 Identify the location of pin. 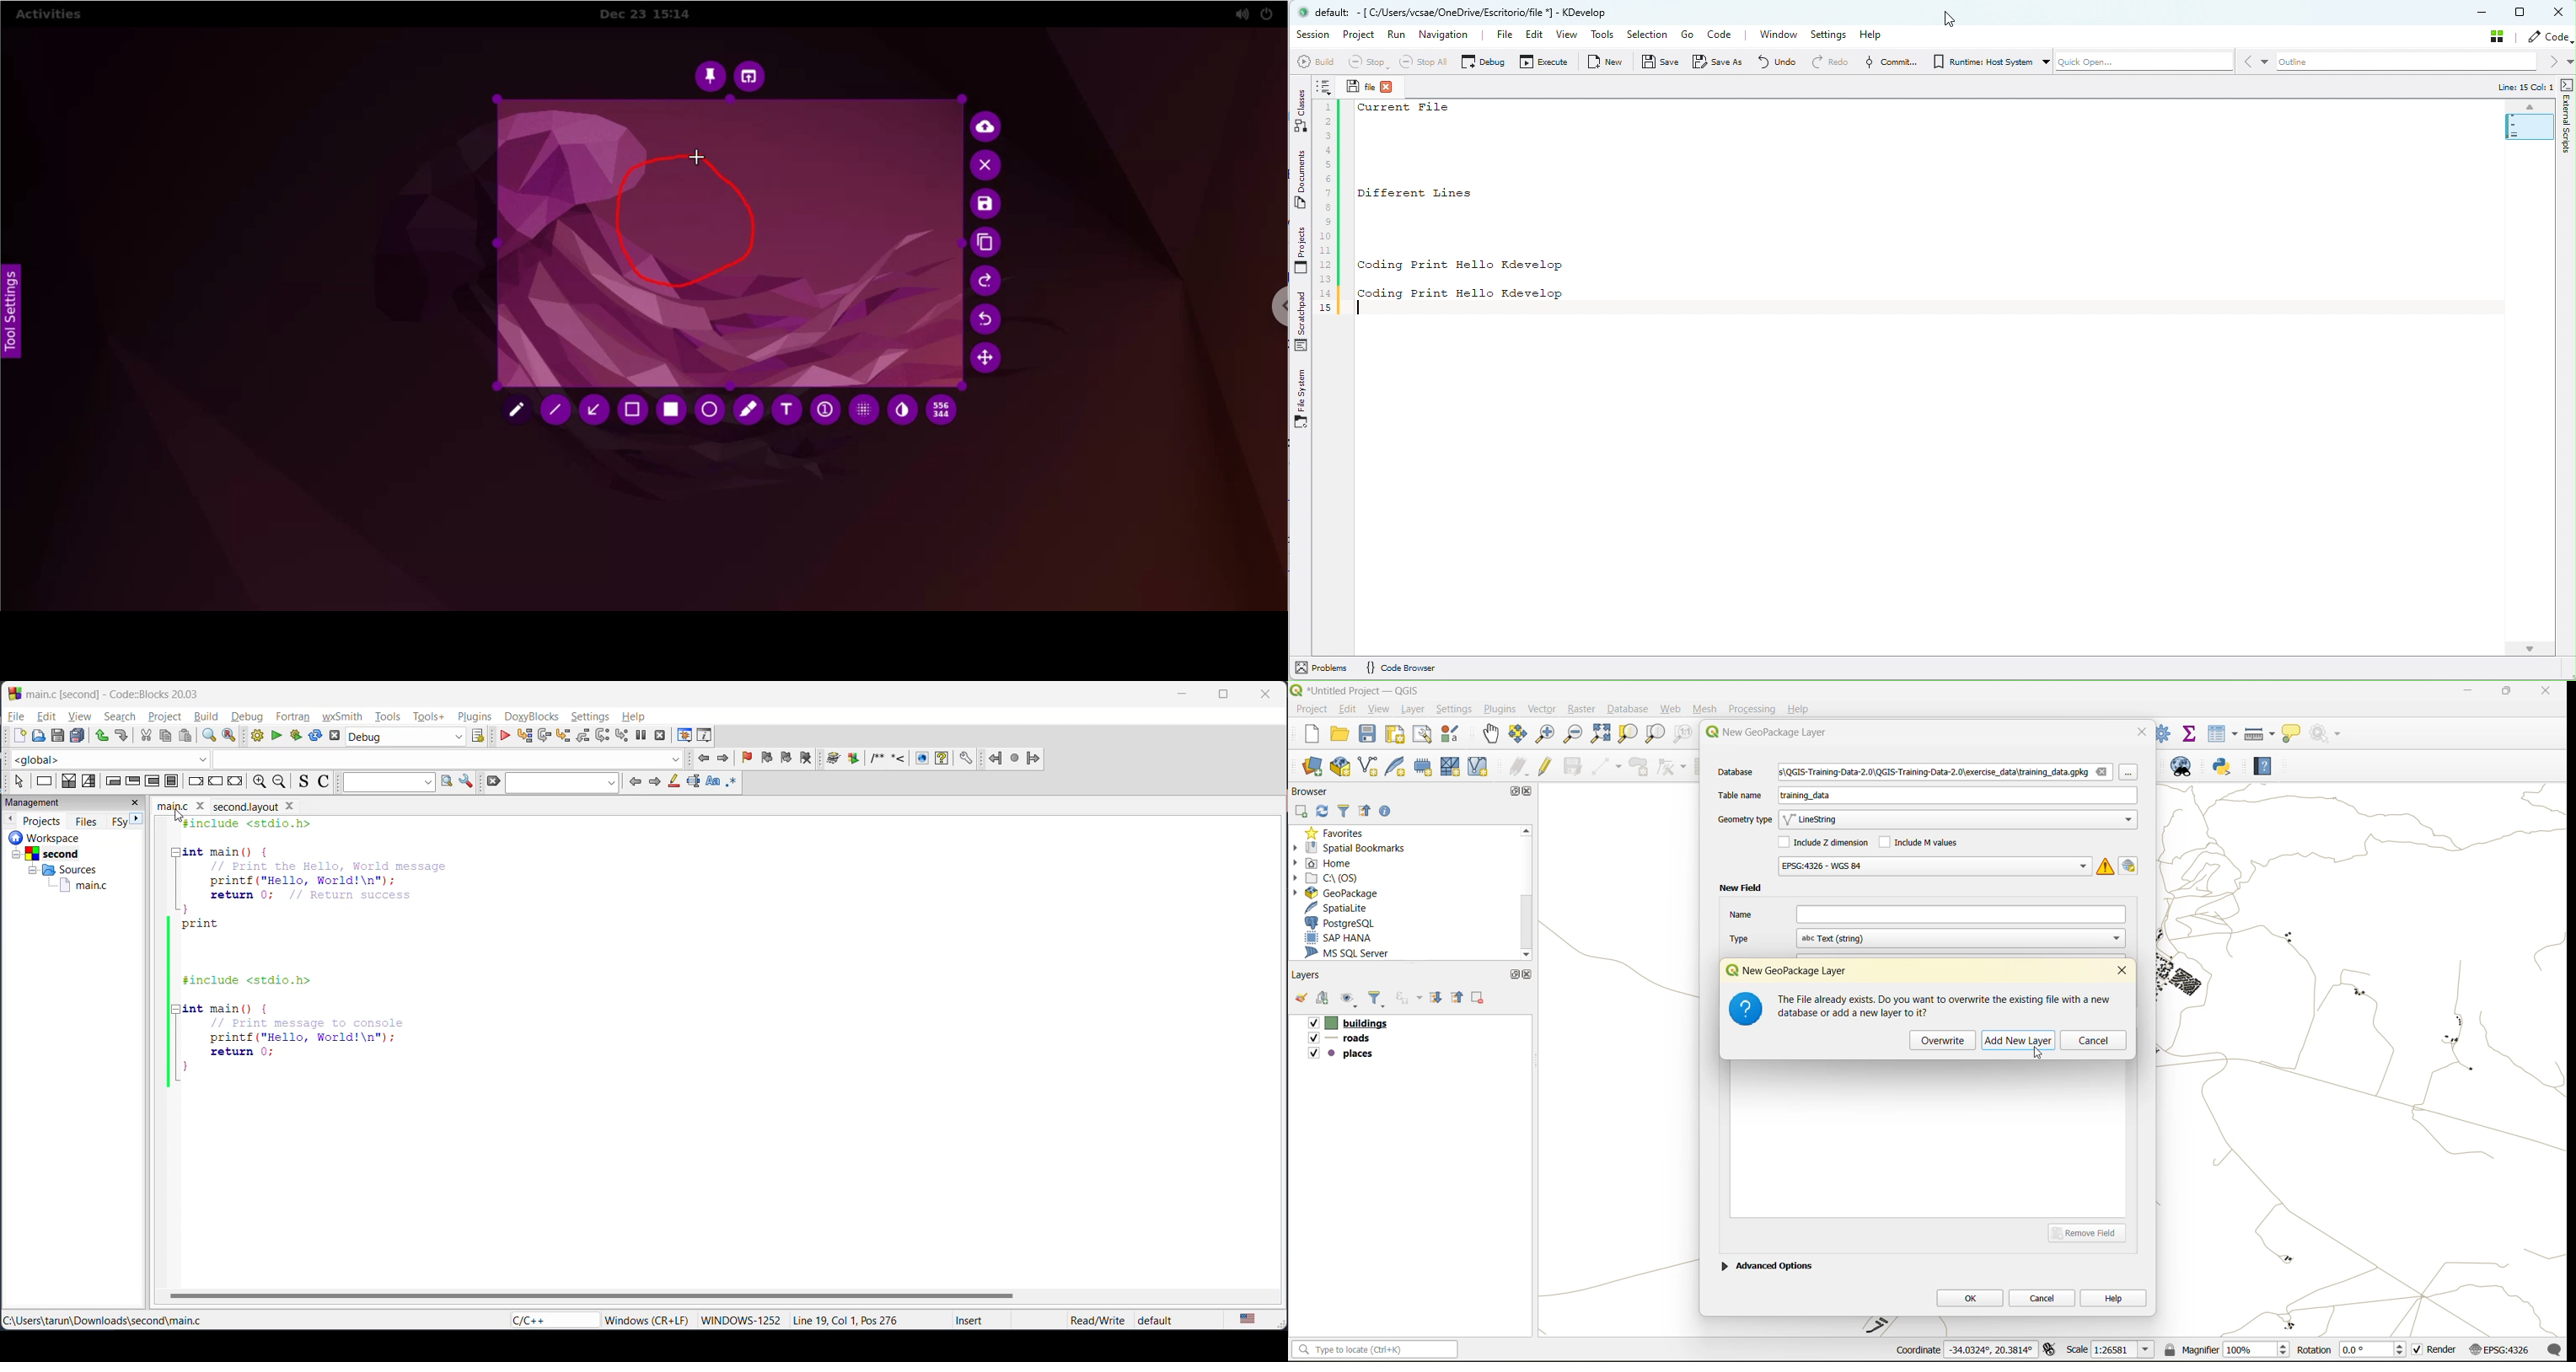
(709, 76).